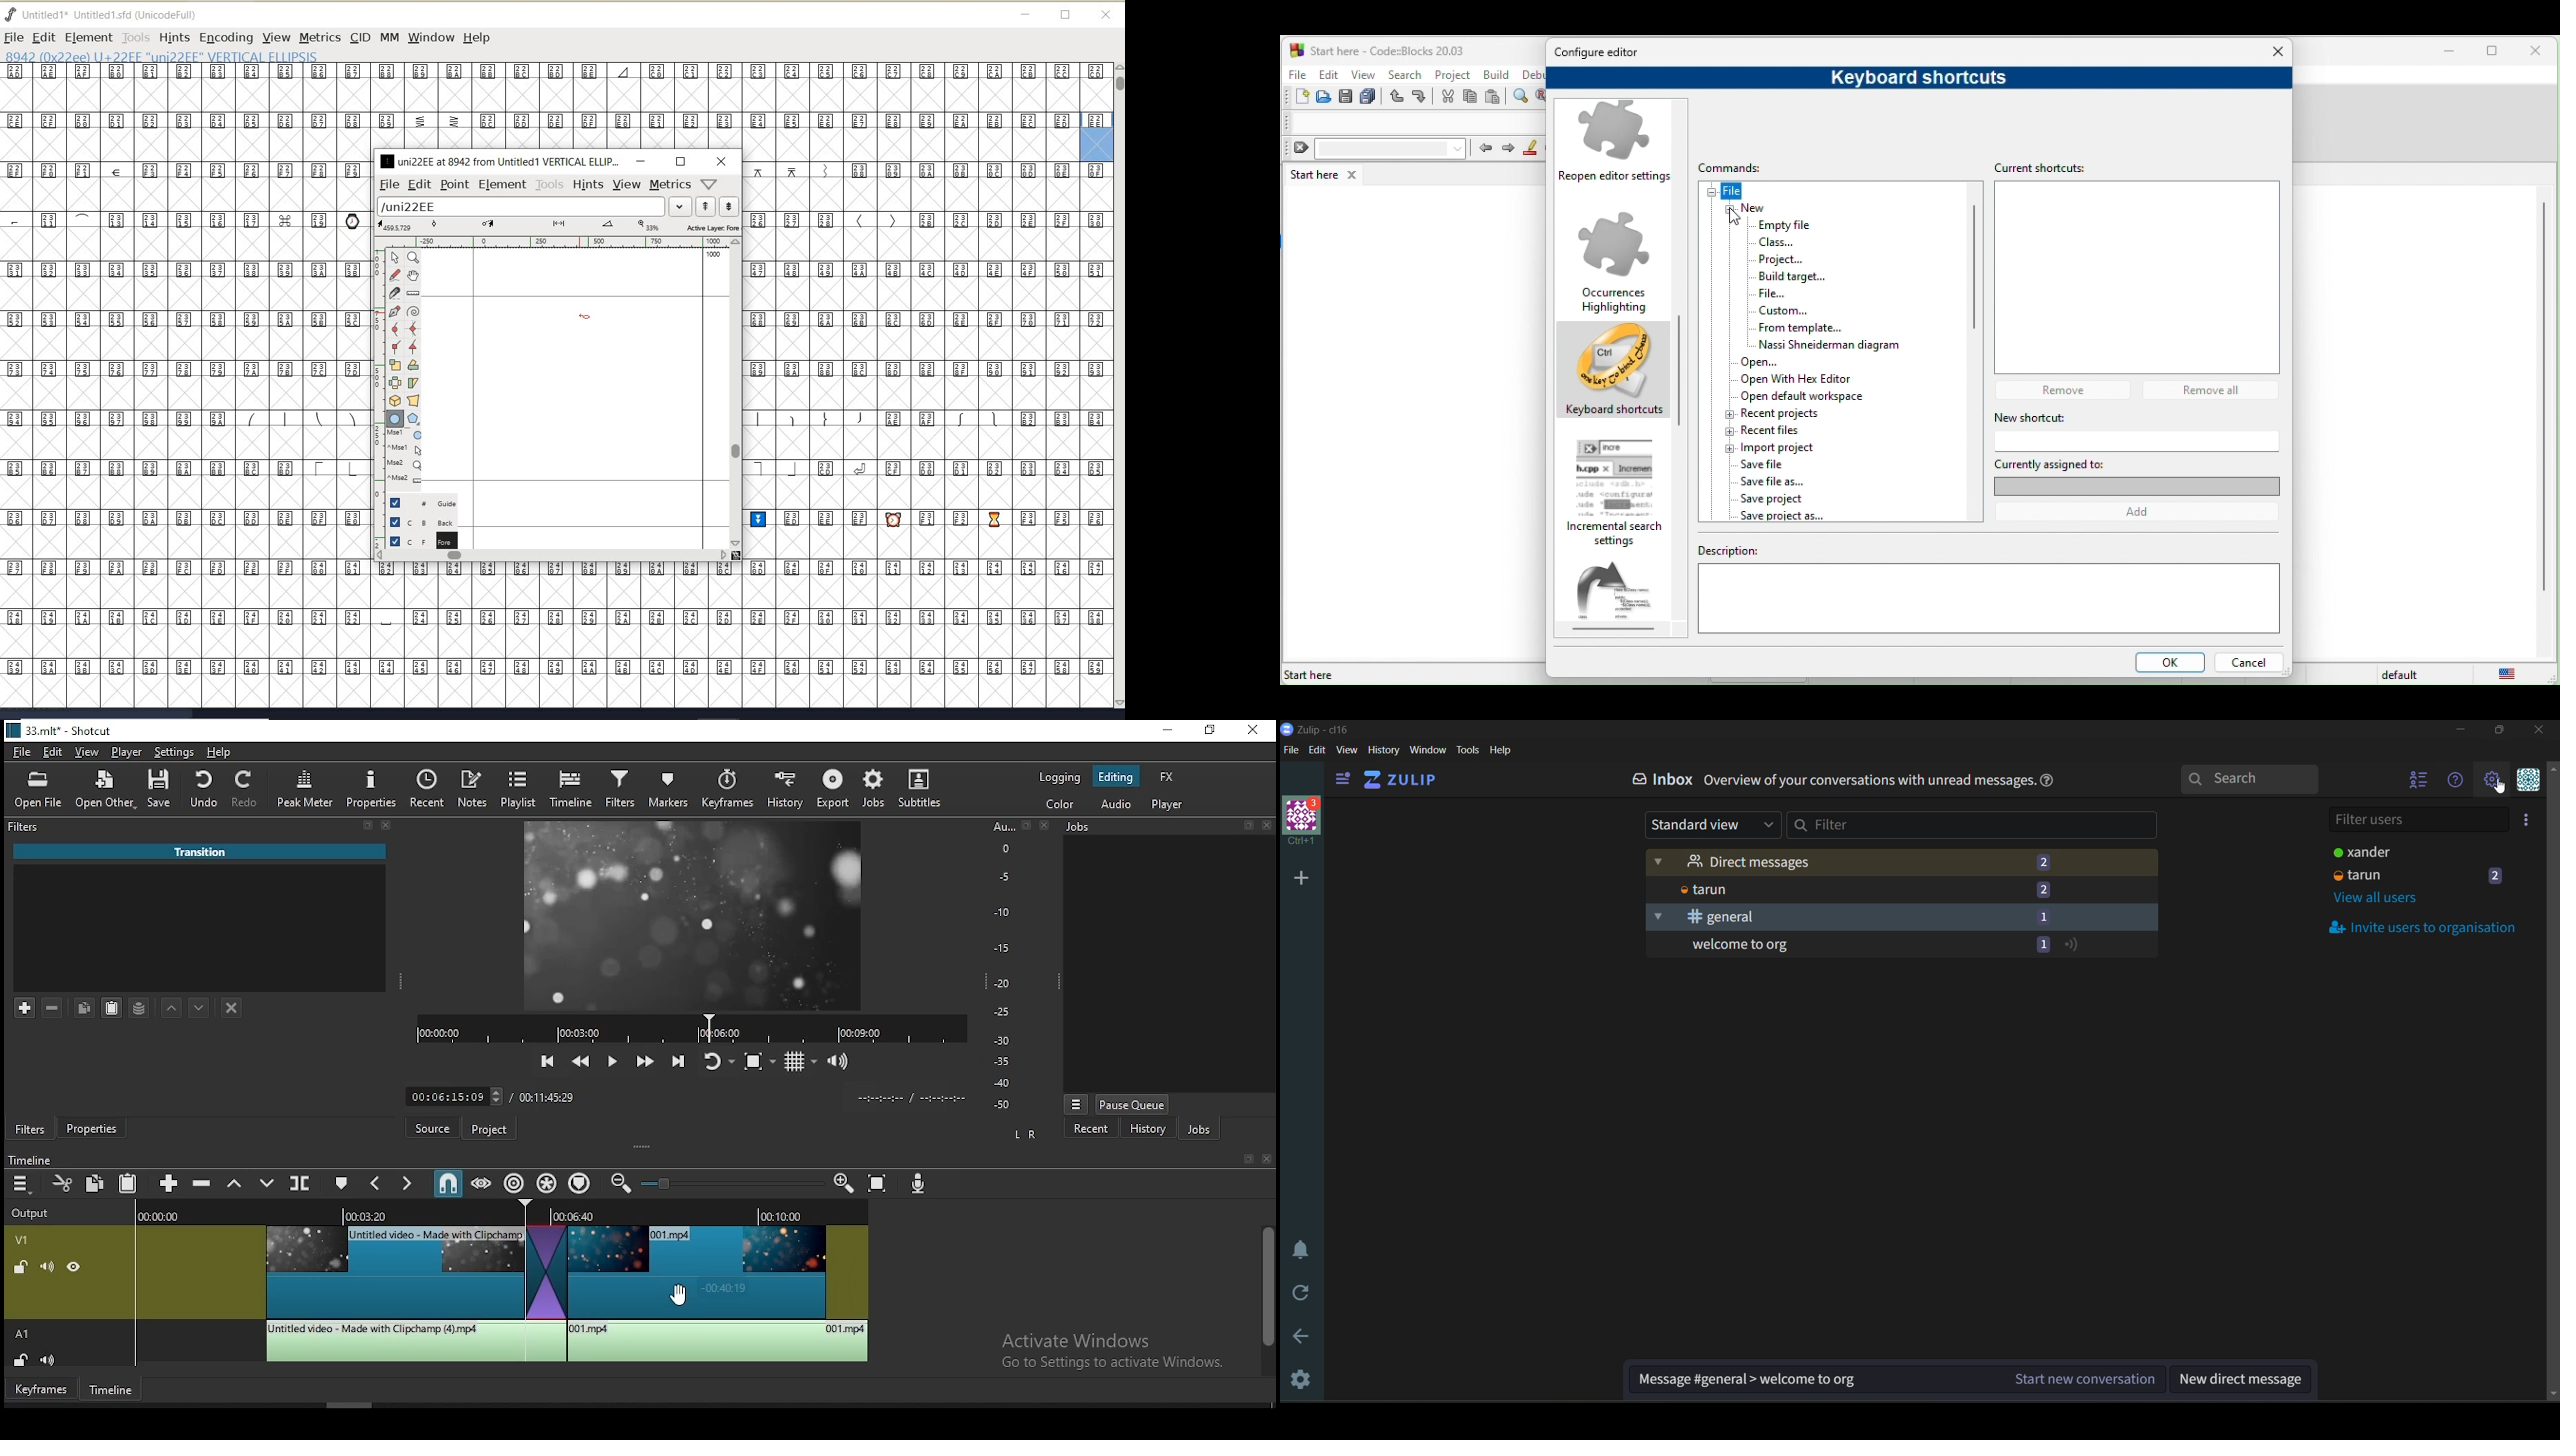 This screenshot has height=1456, width=2576. What do you see at coordinates (23, 1185) in the screenshot?
I see `menu` at bounding box center [23, 1185].